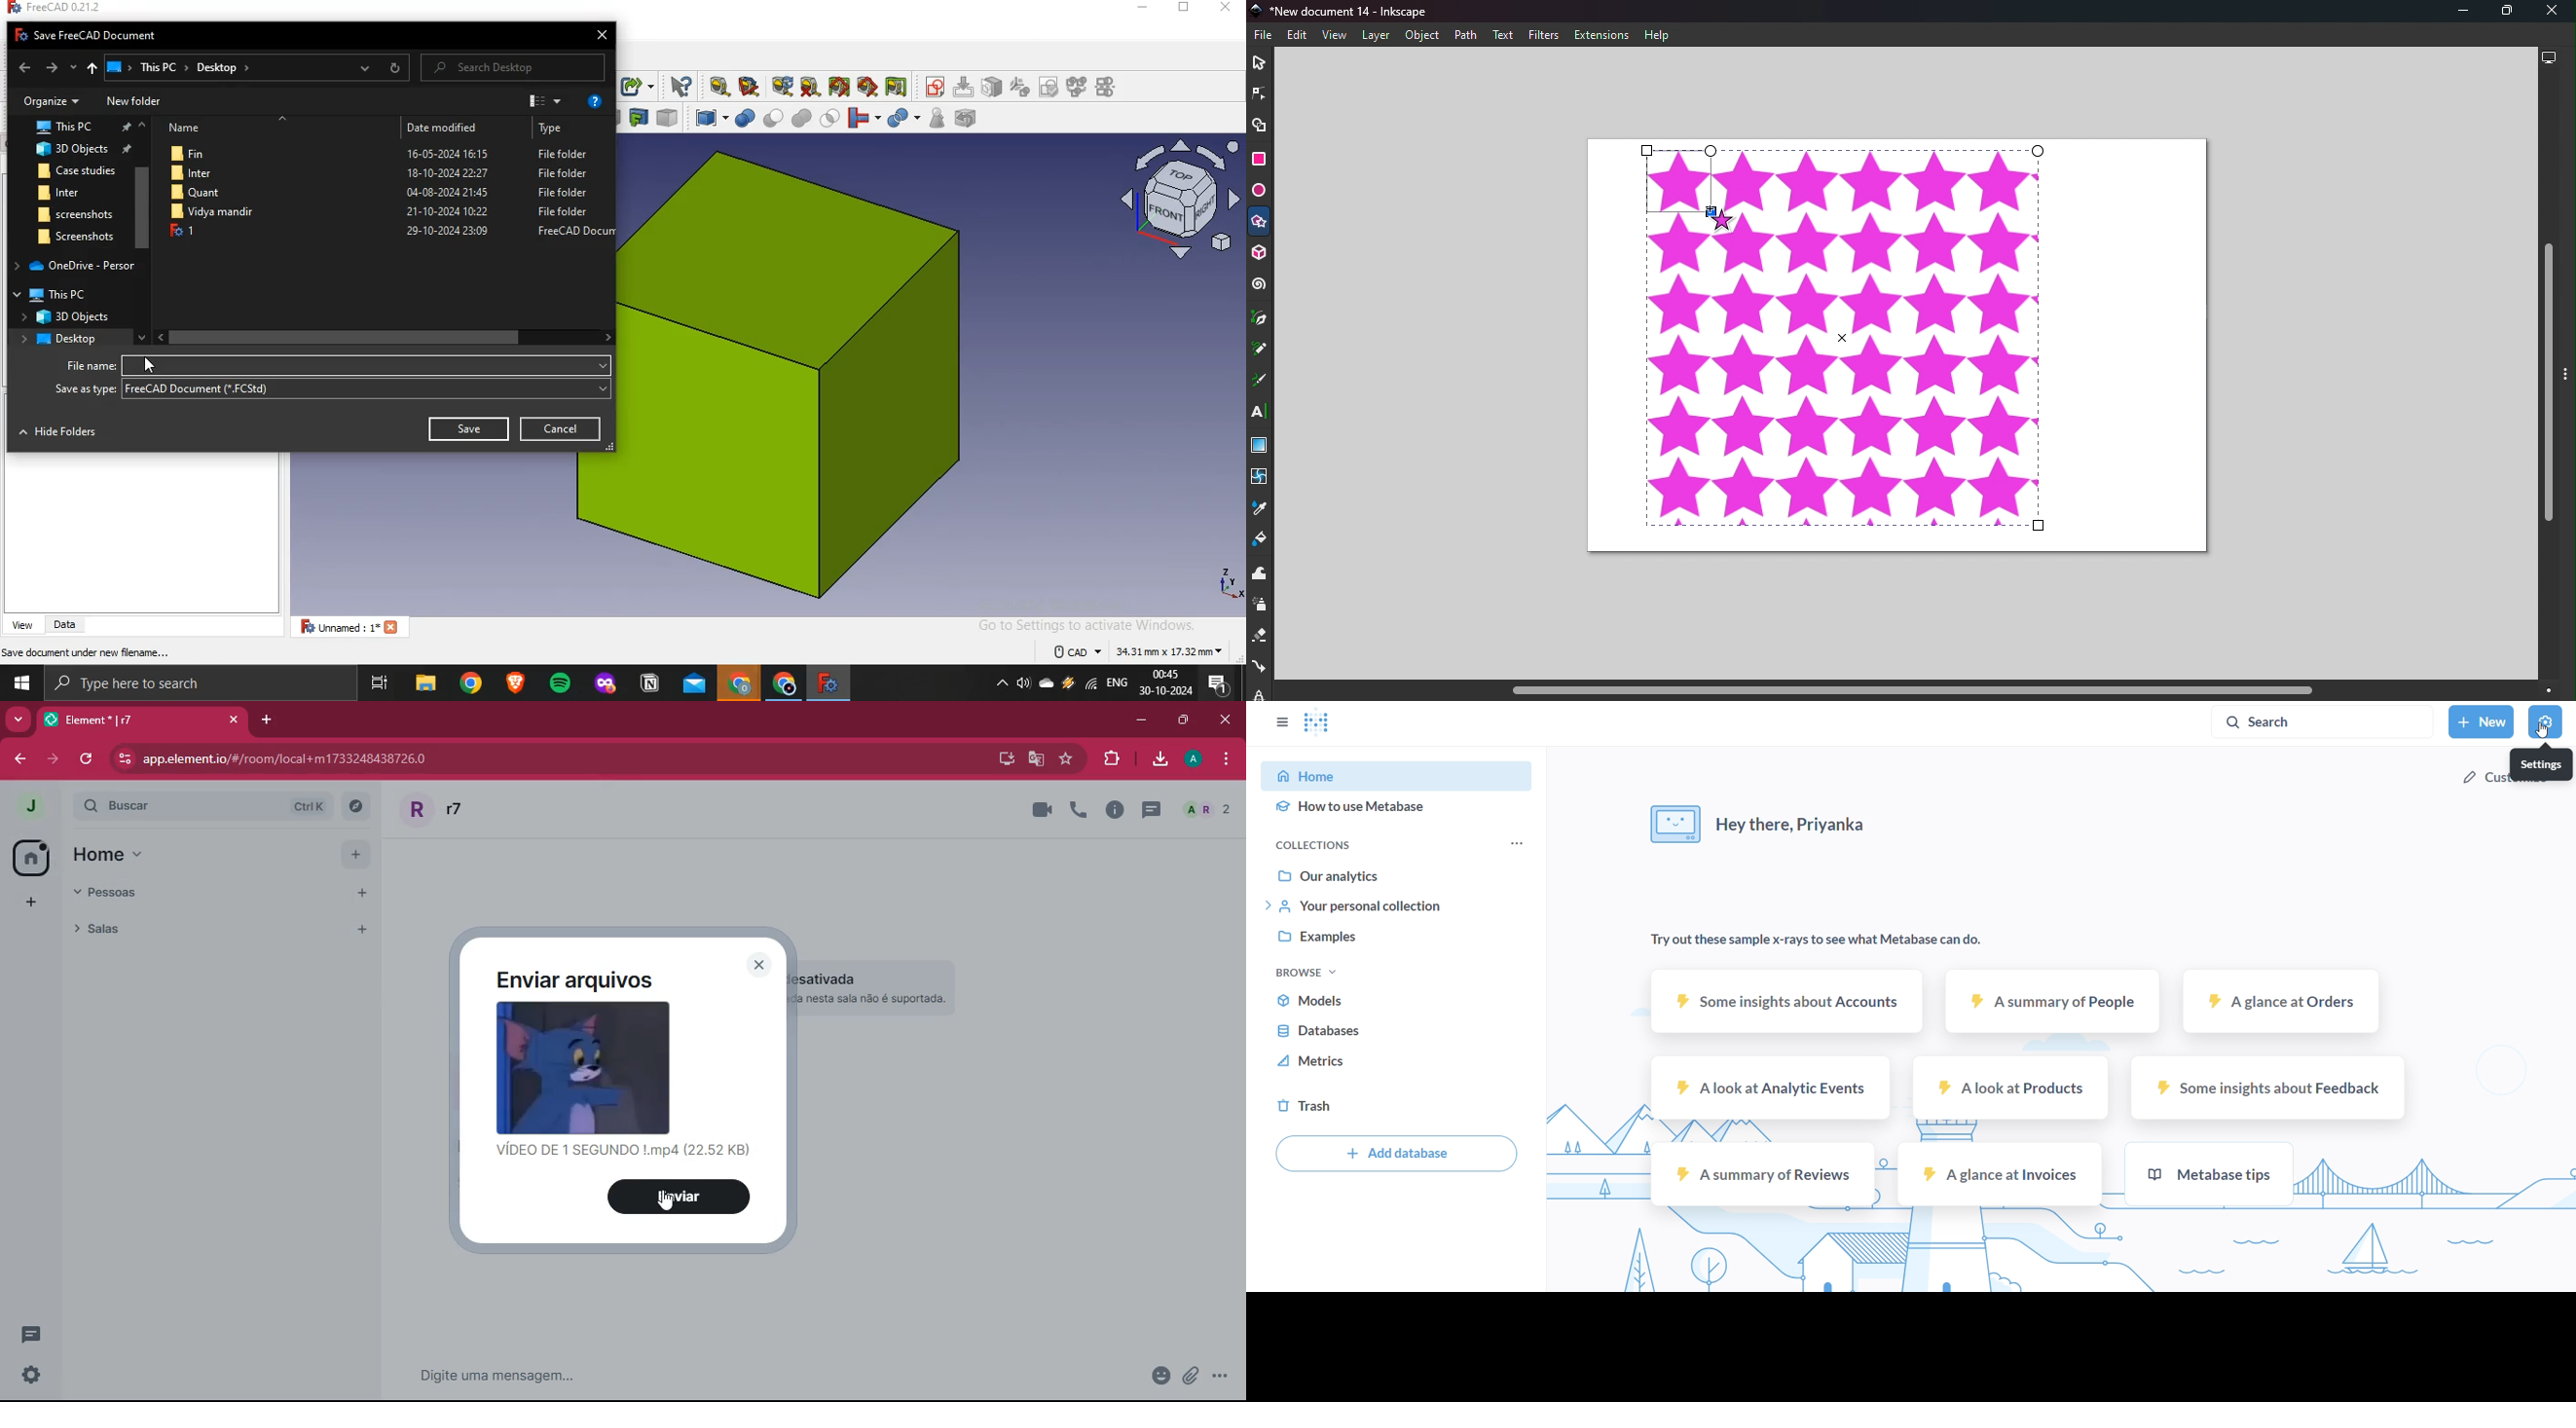  What do you see at coordinates (1022, 86) in the screenshot?
I see `icon` at bounding box center [1022, 86].